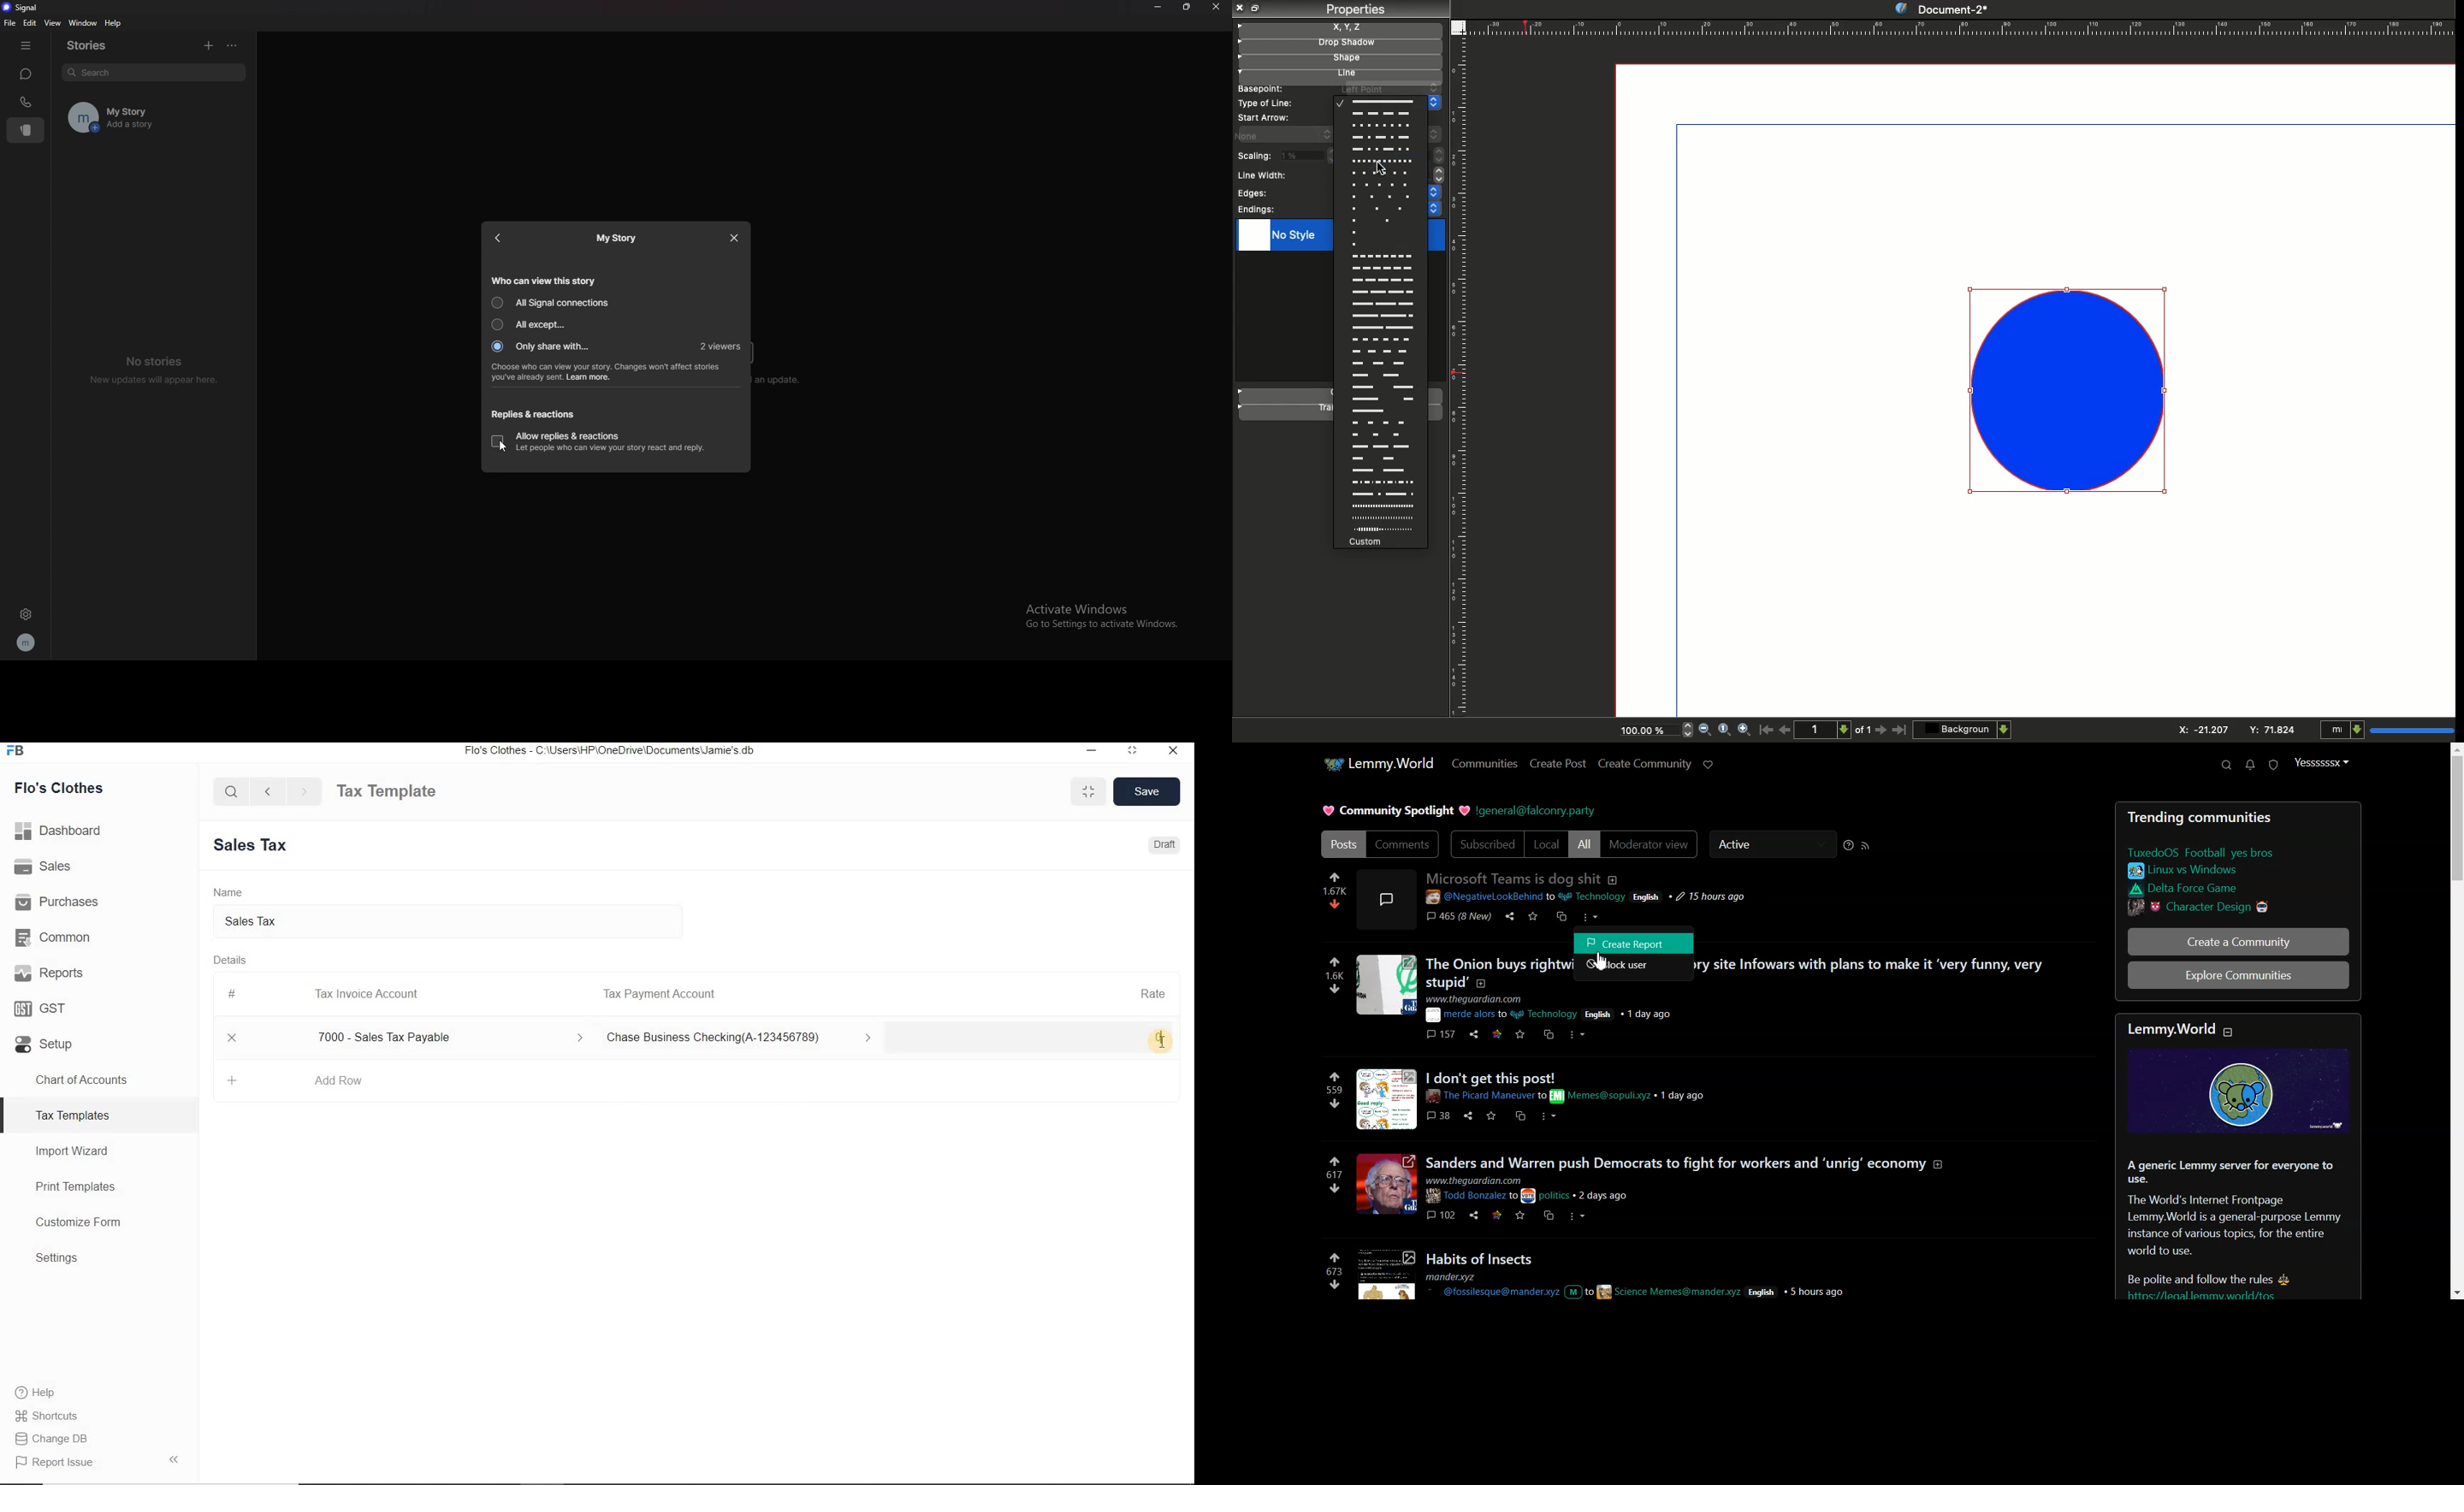 This screenshot has height=1512, width=2464. I want to click on 7000 - Sales Tax Payable, so click(447, 1038).